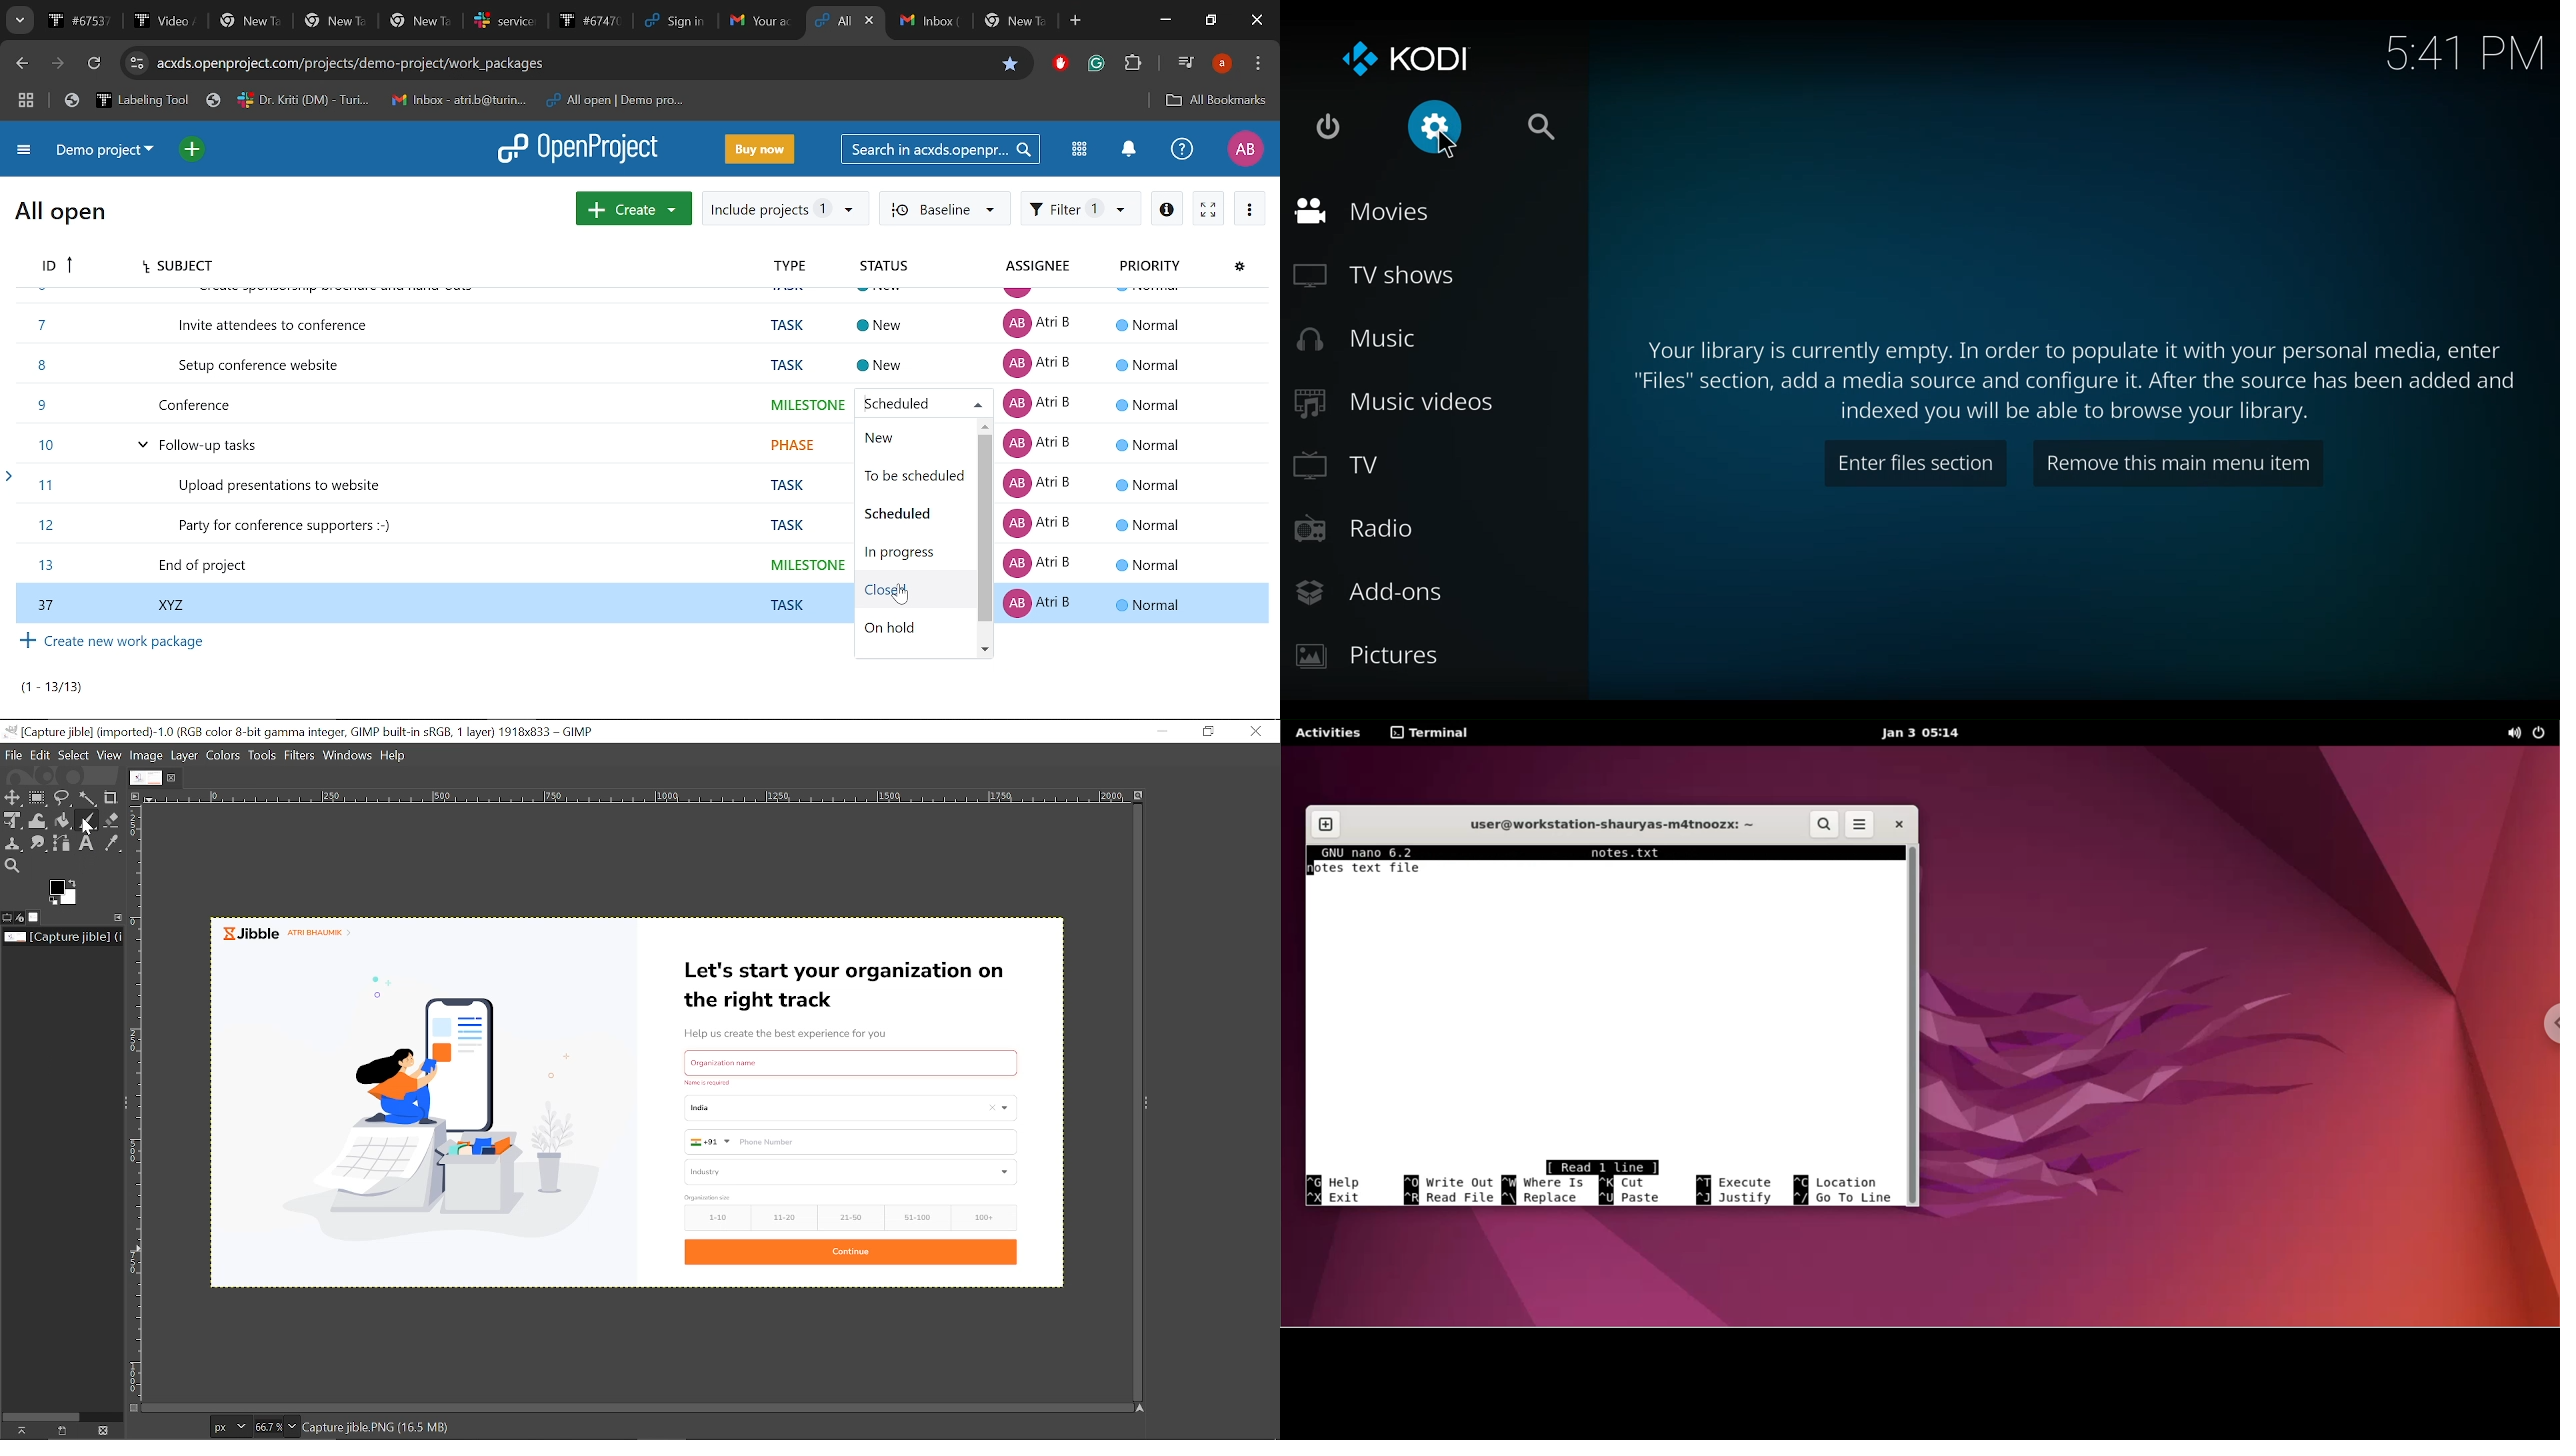  What do you see at coordinates (2179, 465) in the screenshot?
I see `Remove this main memu item` at bounding box center [2179, 465].